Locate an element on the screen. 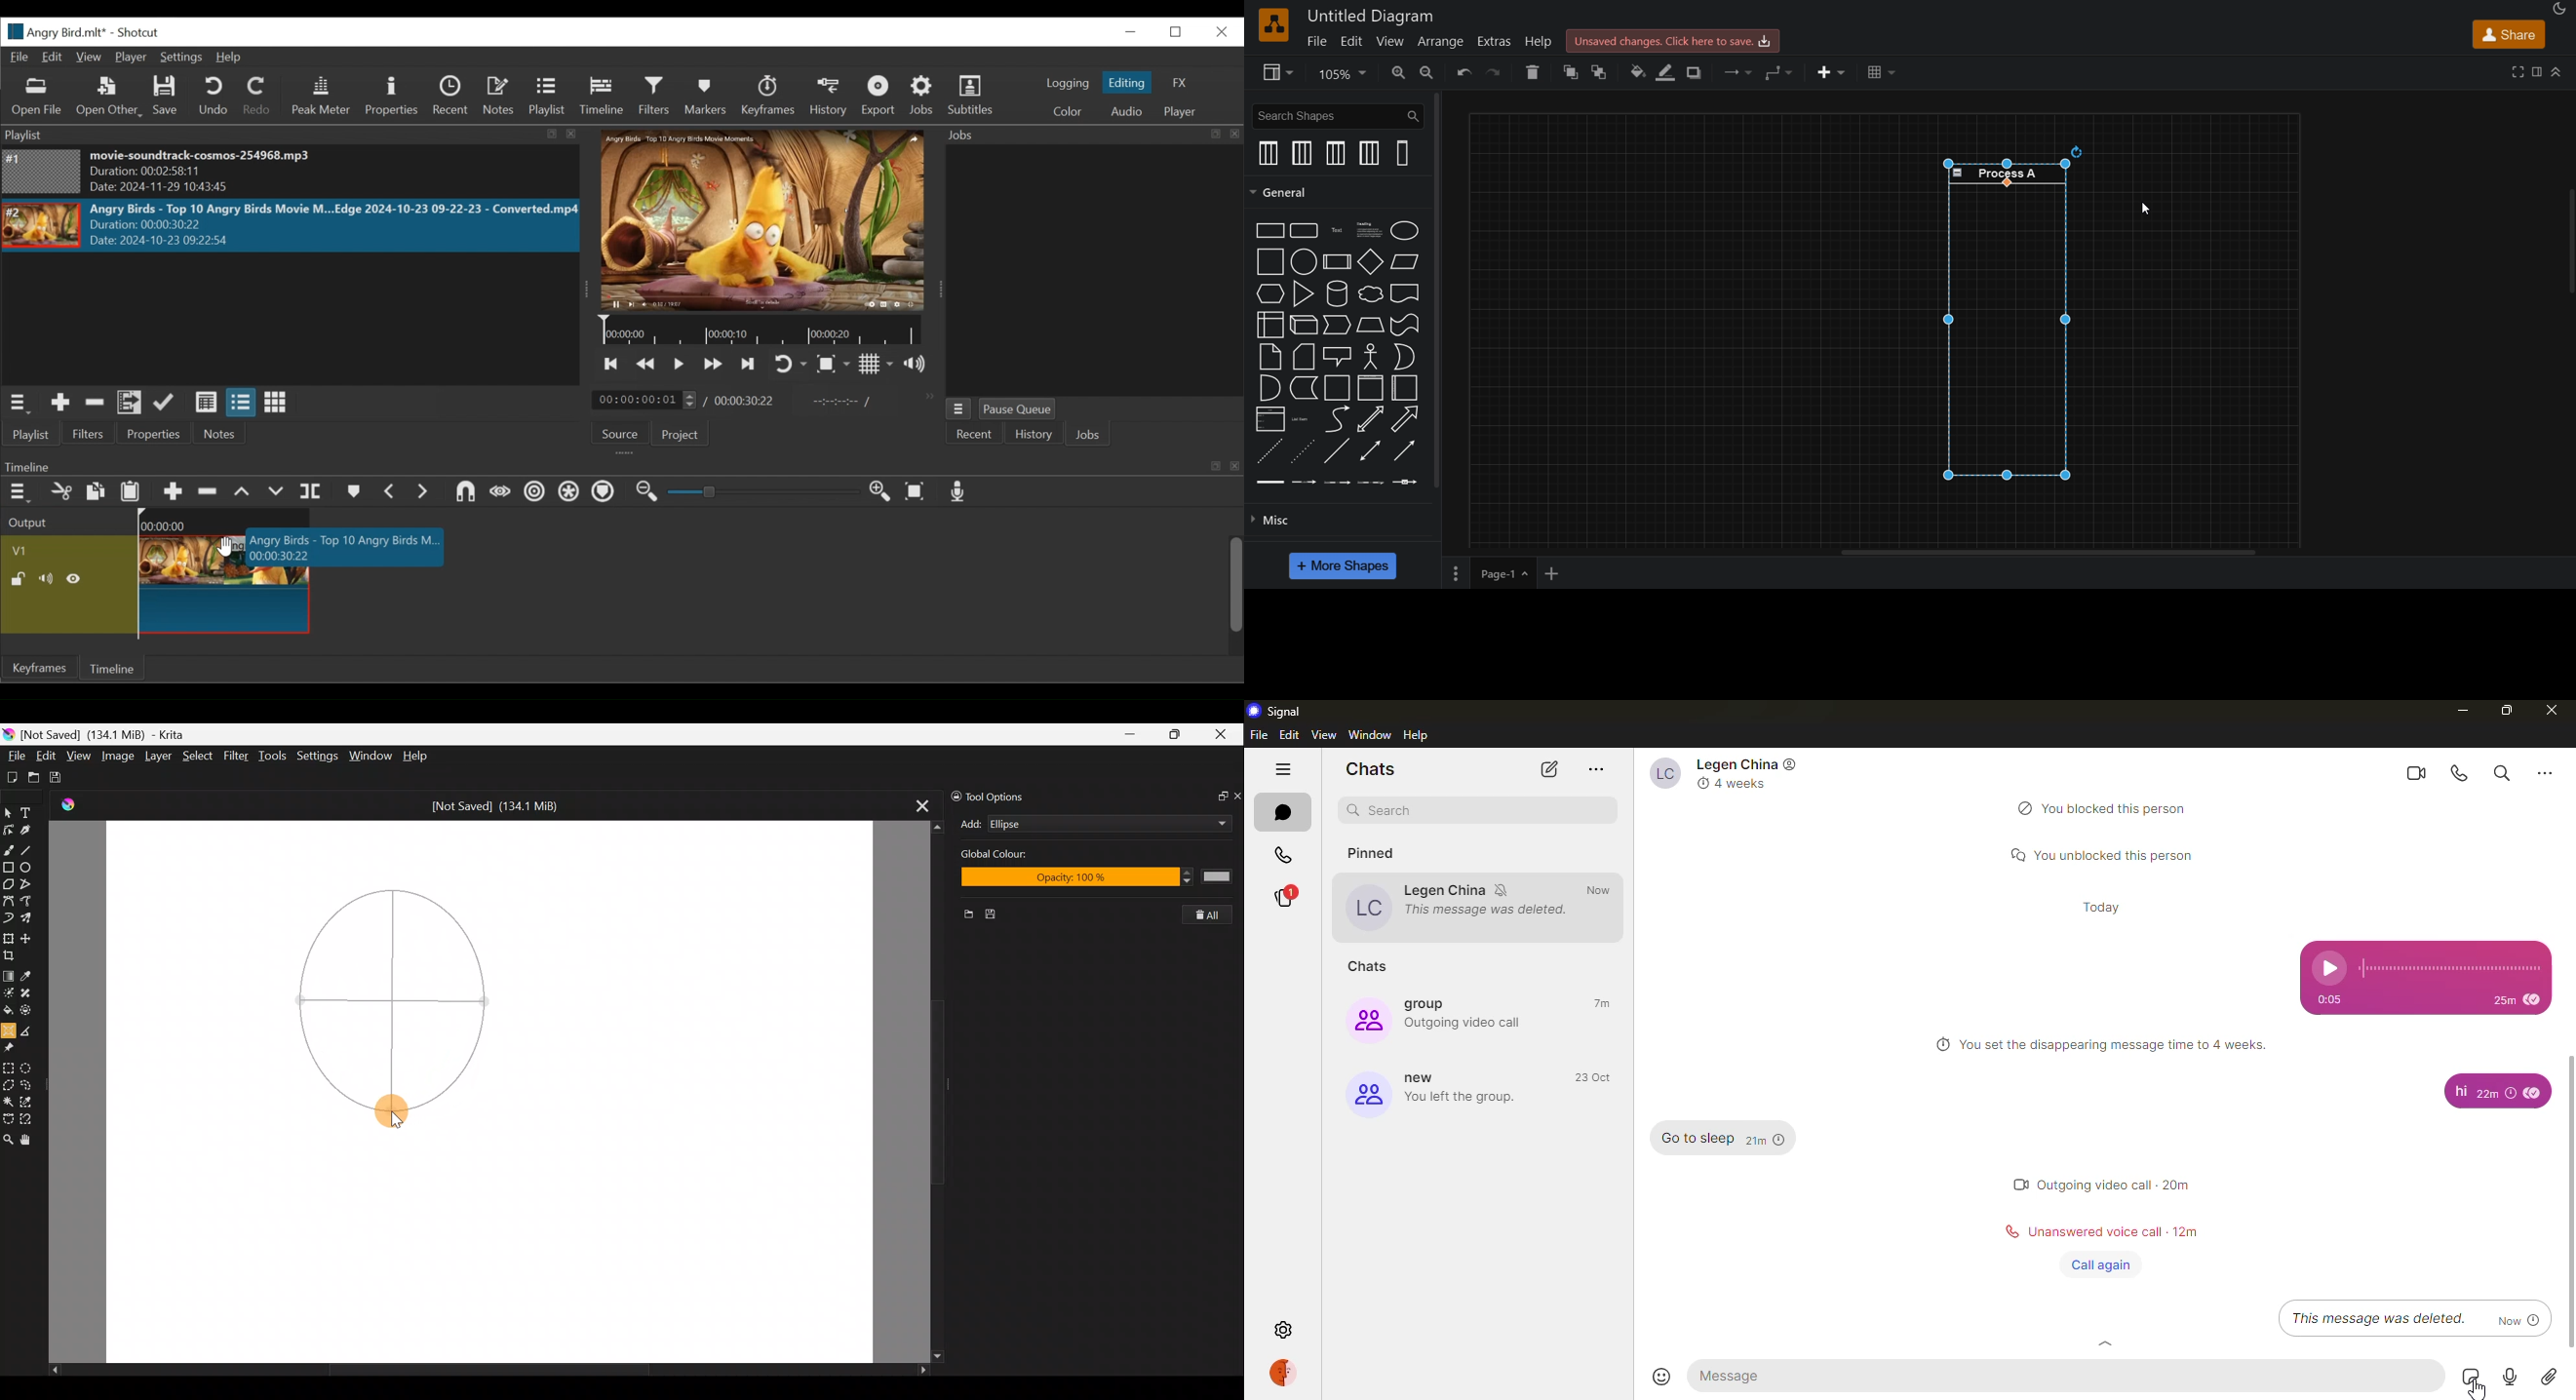 This screenshot has height=1400, width=2576. You unblocked this person is located at coordinates (2116, 853).